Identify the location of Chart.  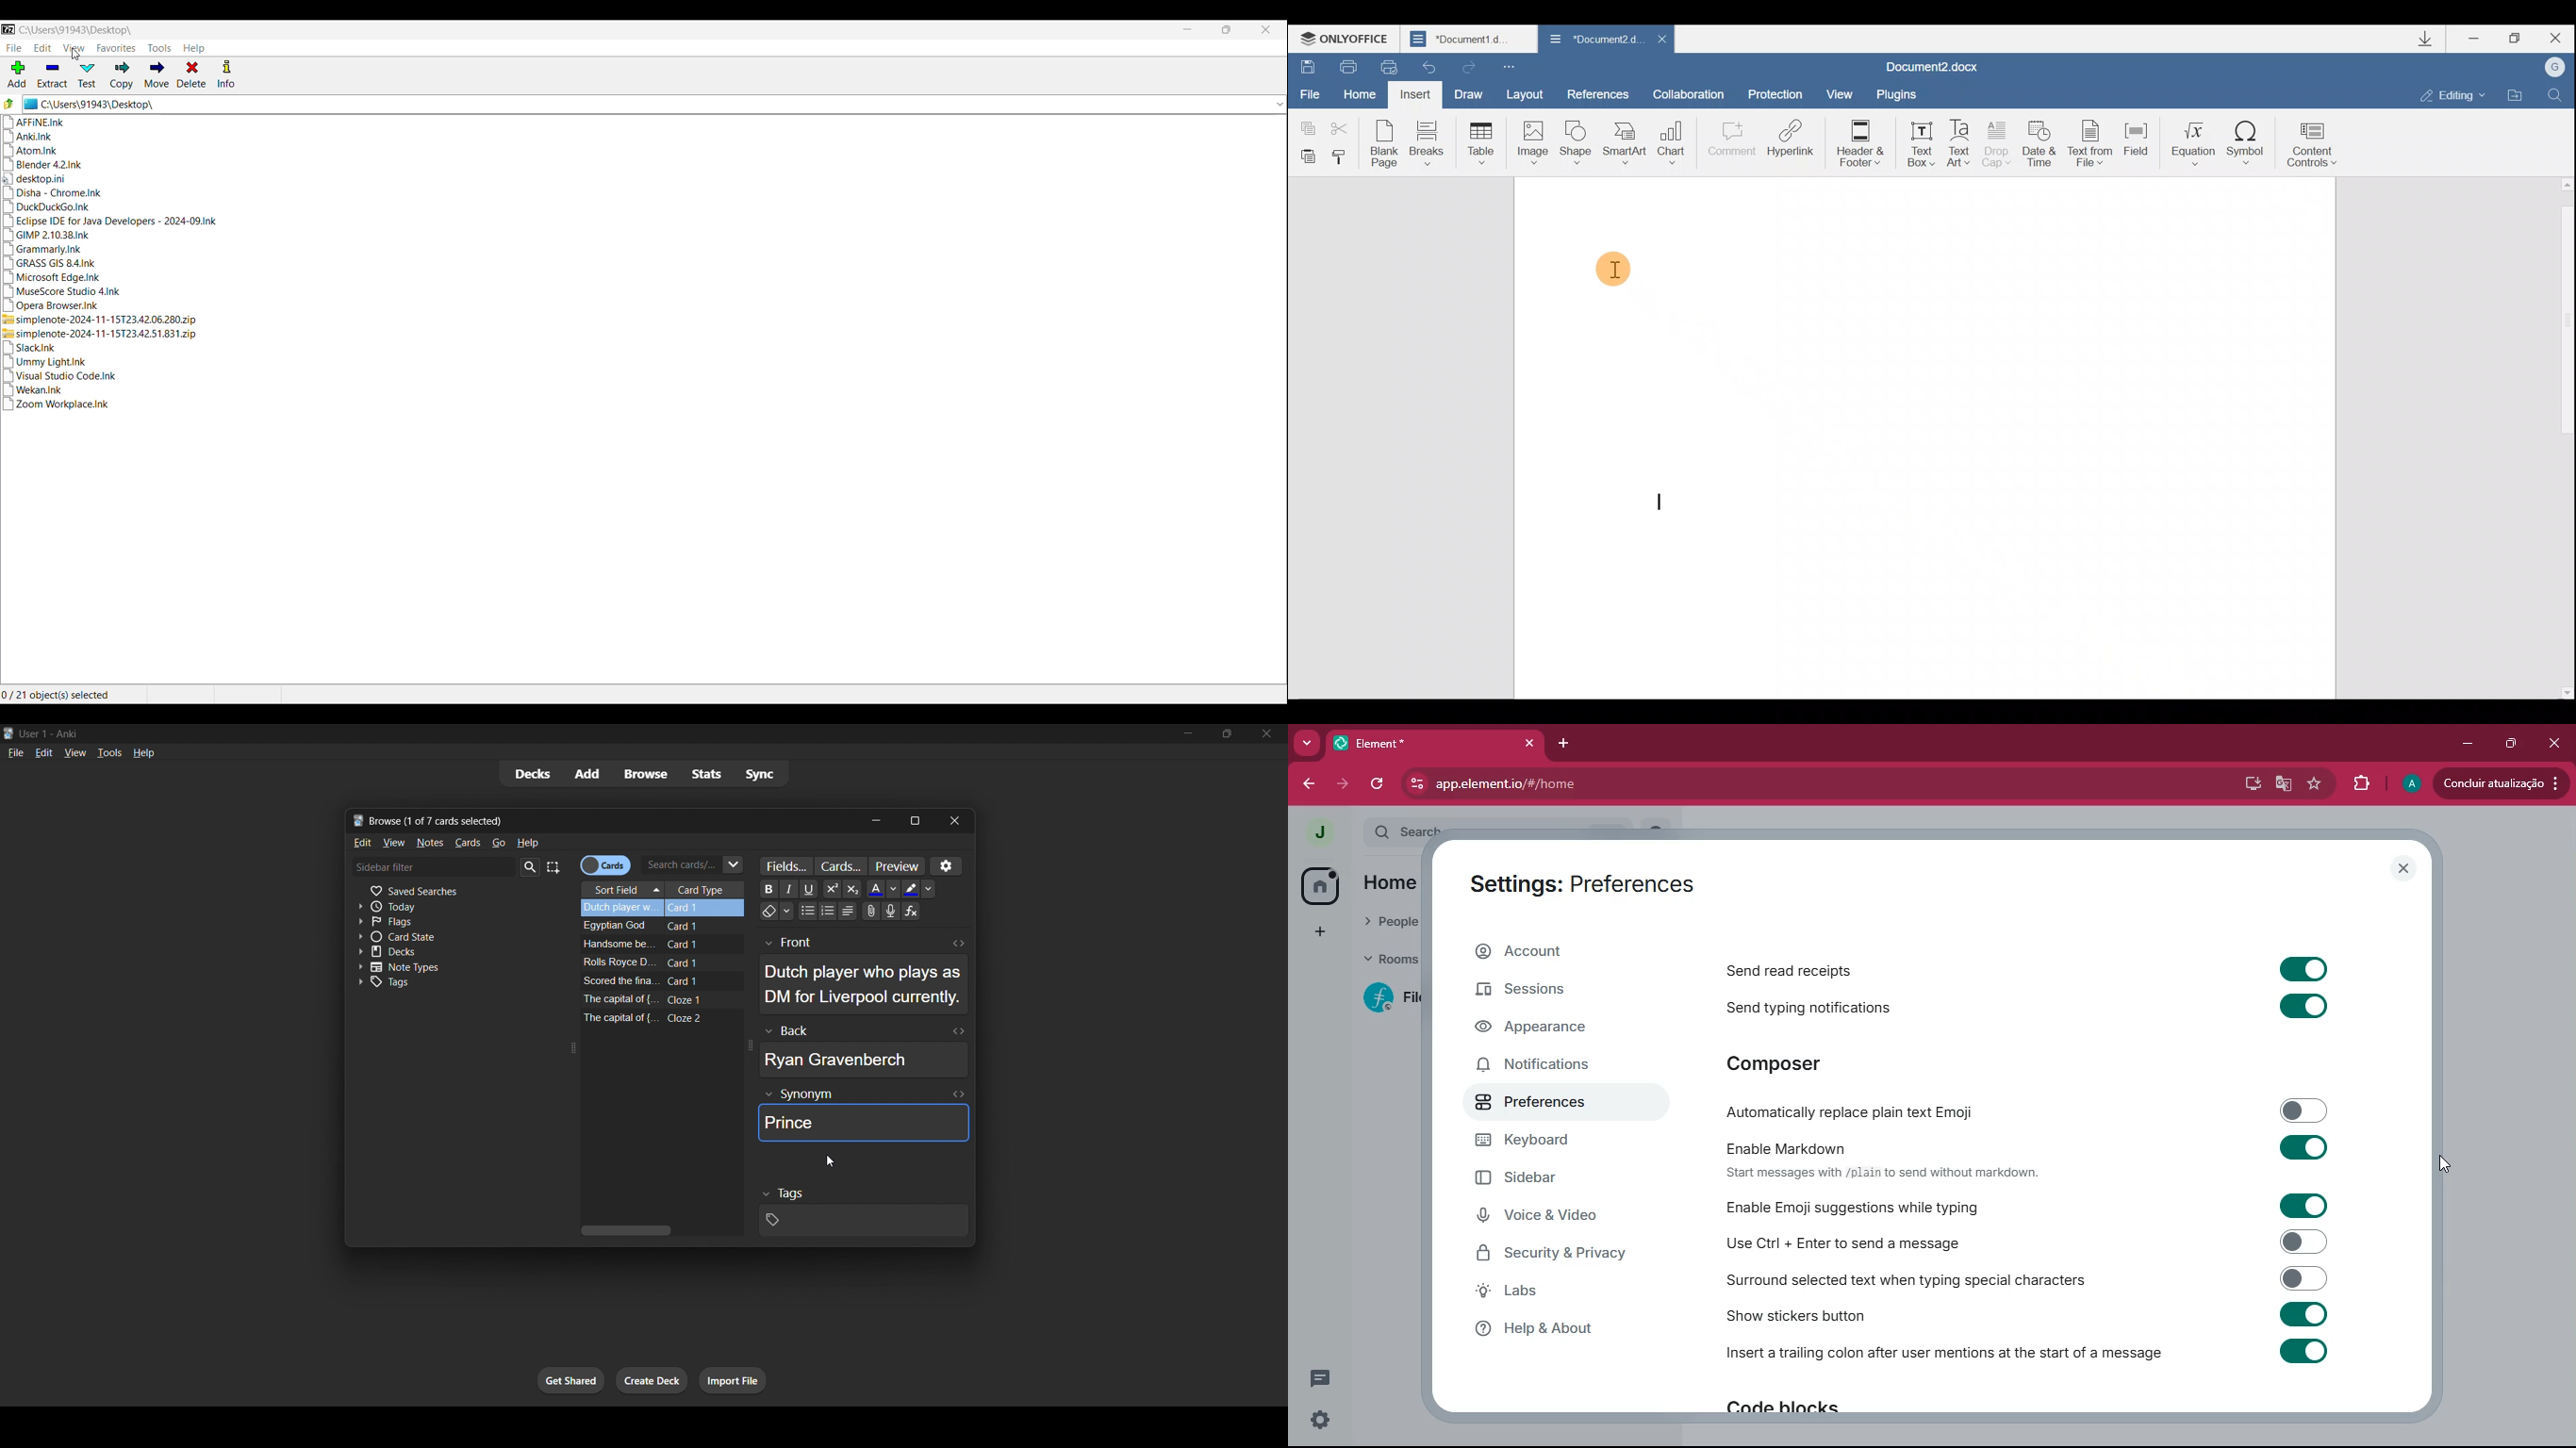
(1674, 137).